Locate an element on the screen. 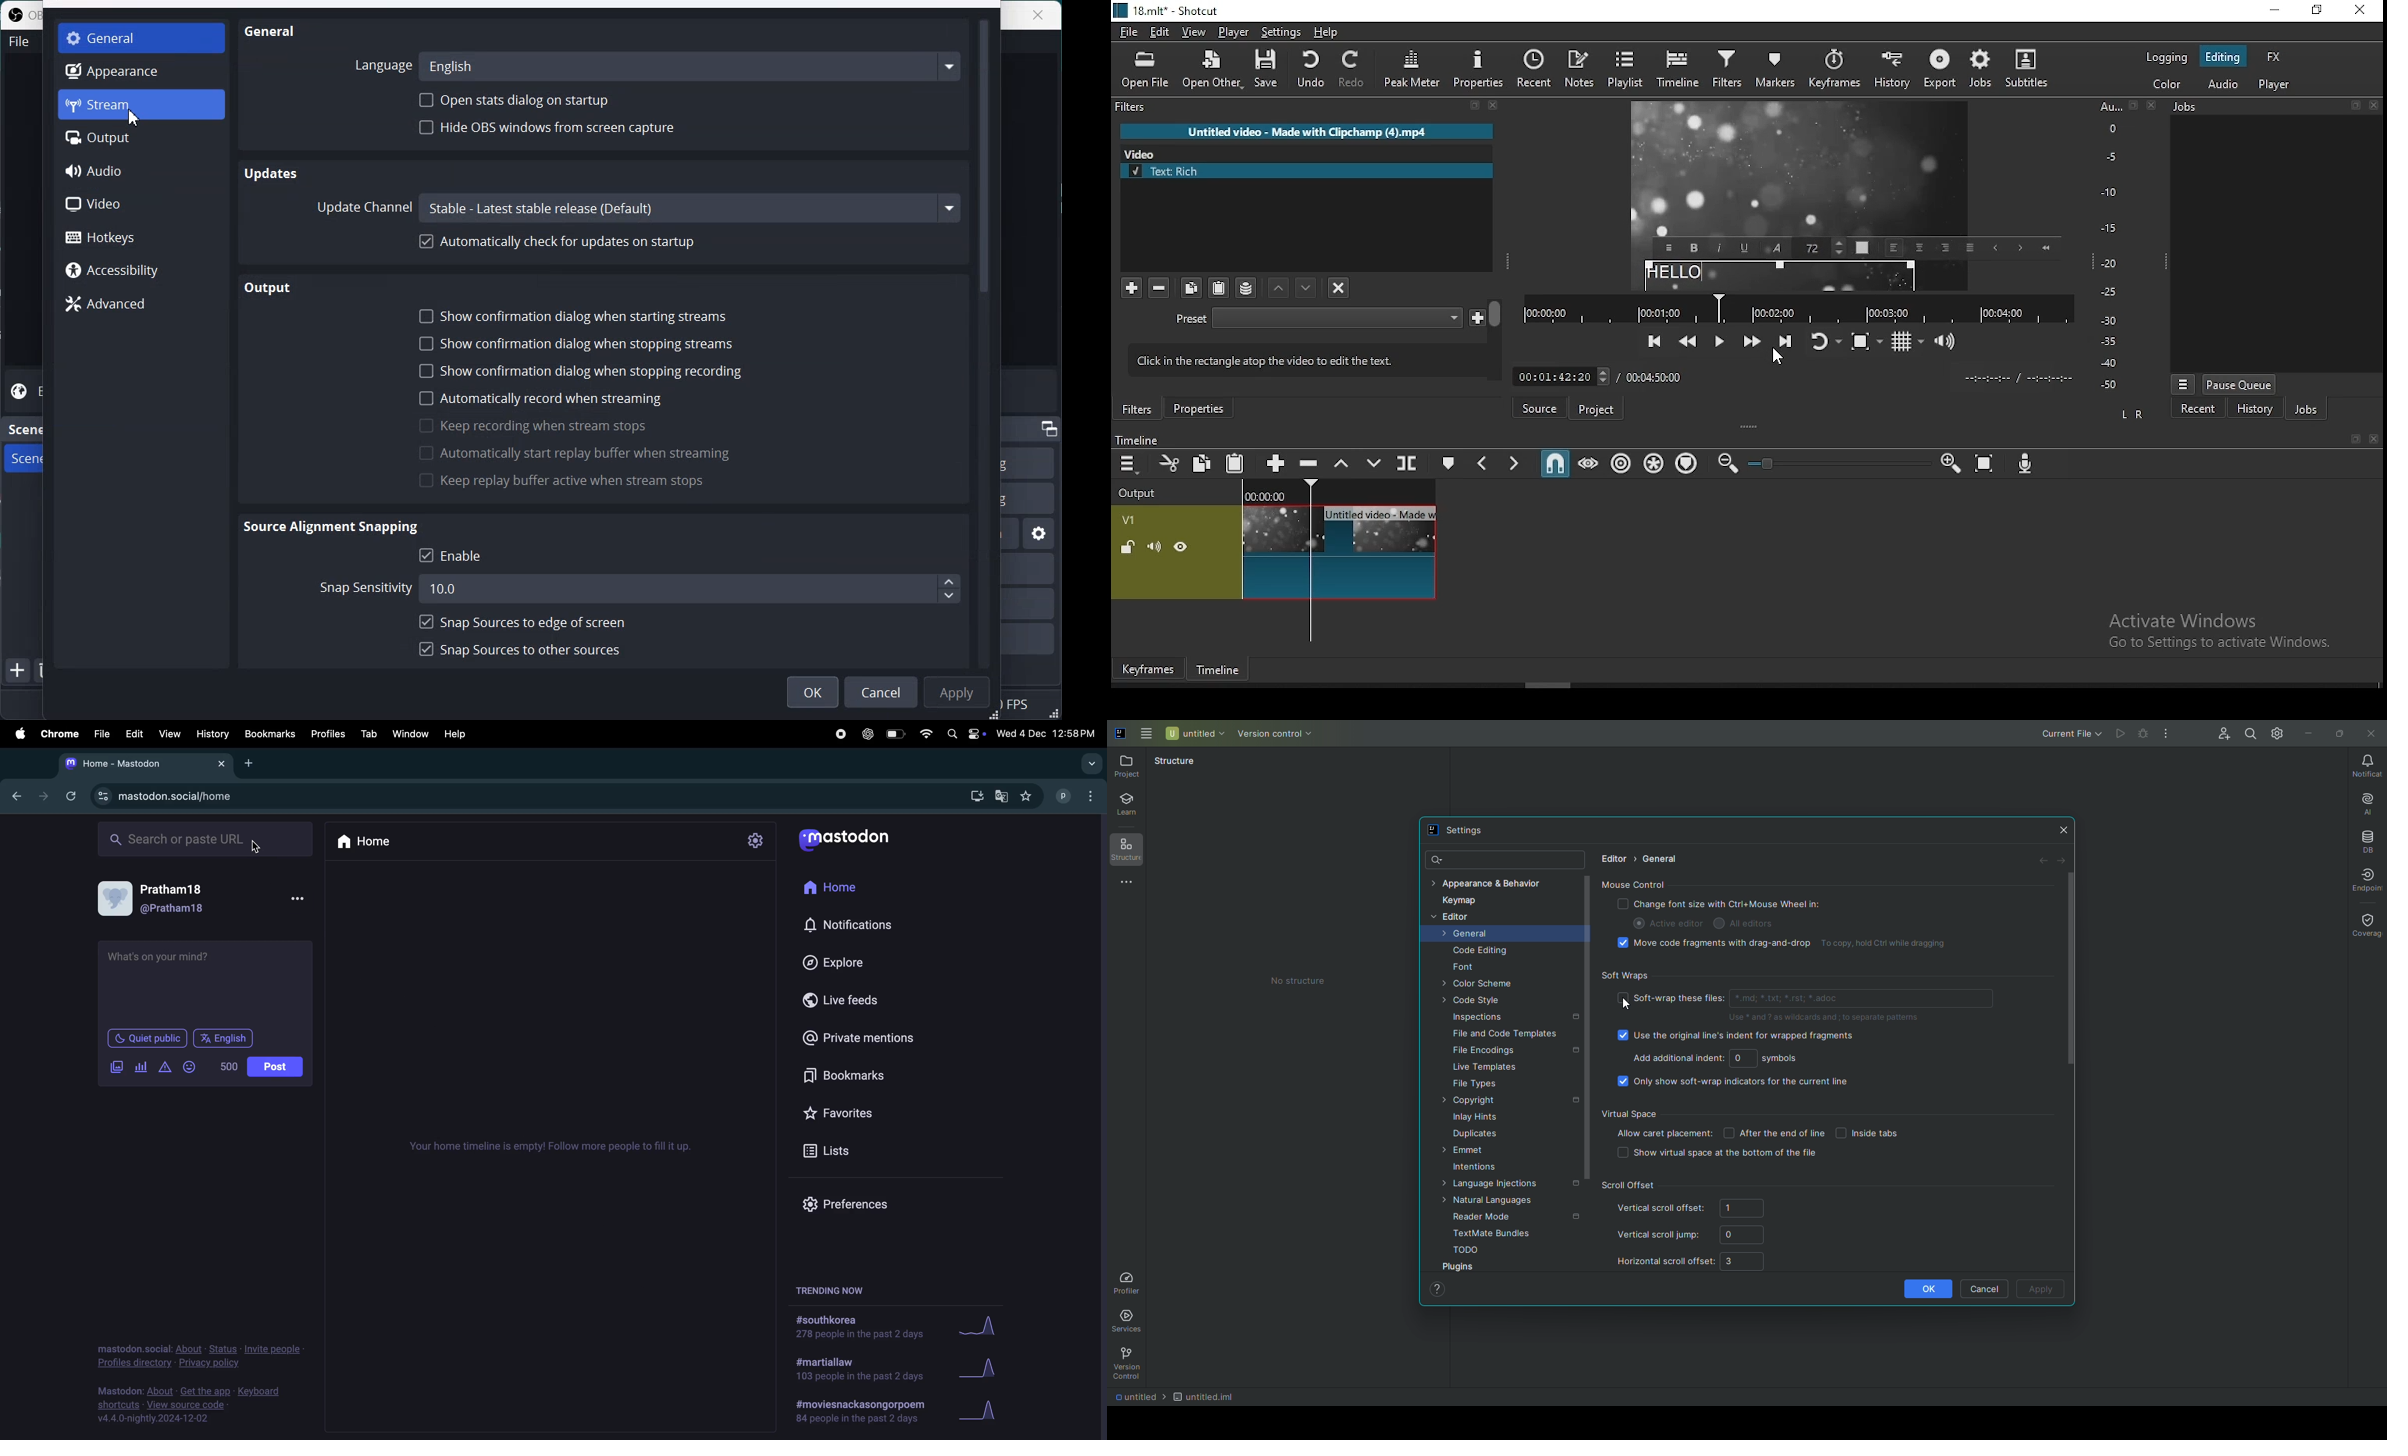 Image resolution: width=2408 pixels, height=1456 pixels. options is located at coordinates (293, 899).